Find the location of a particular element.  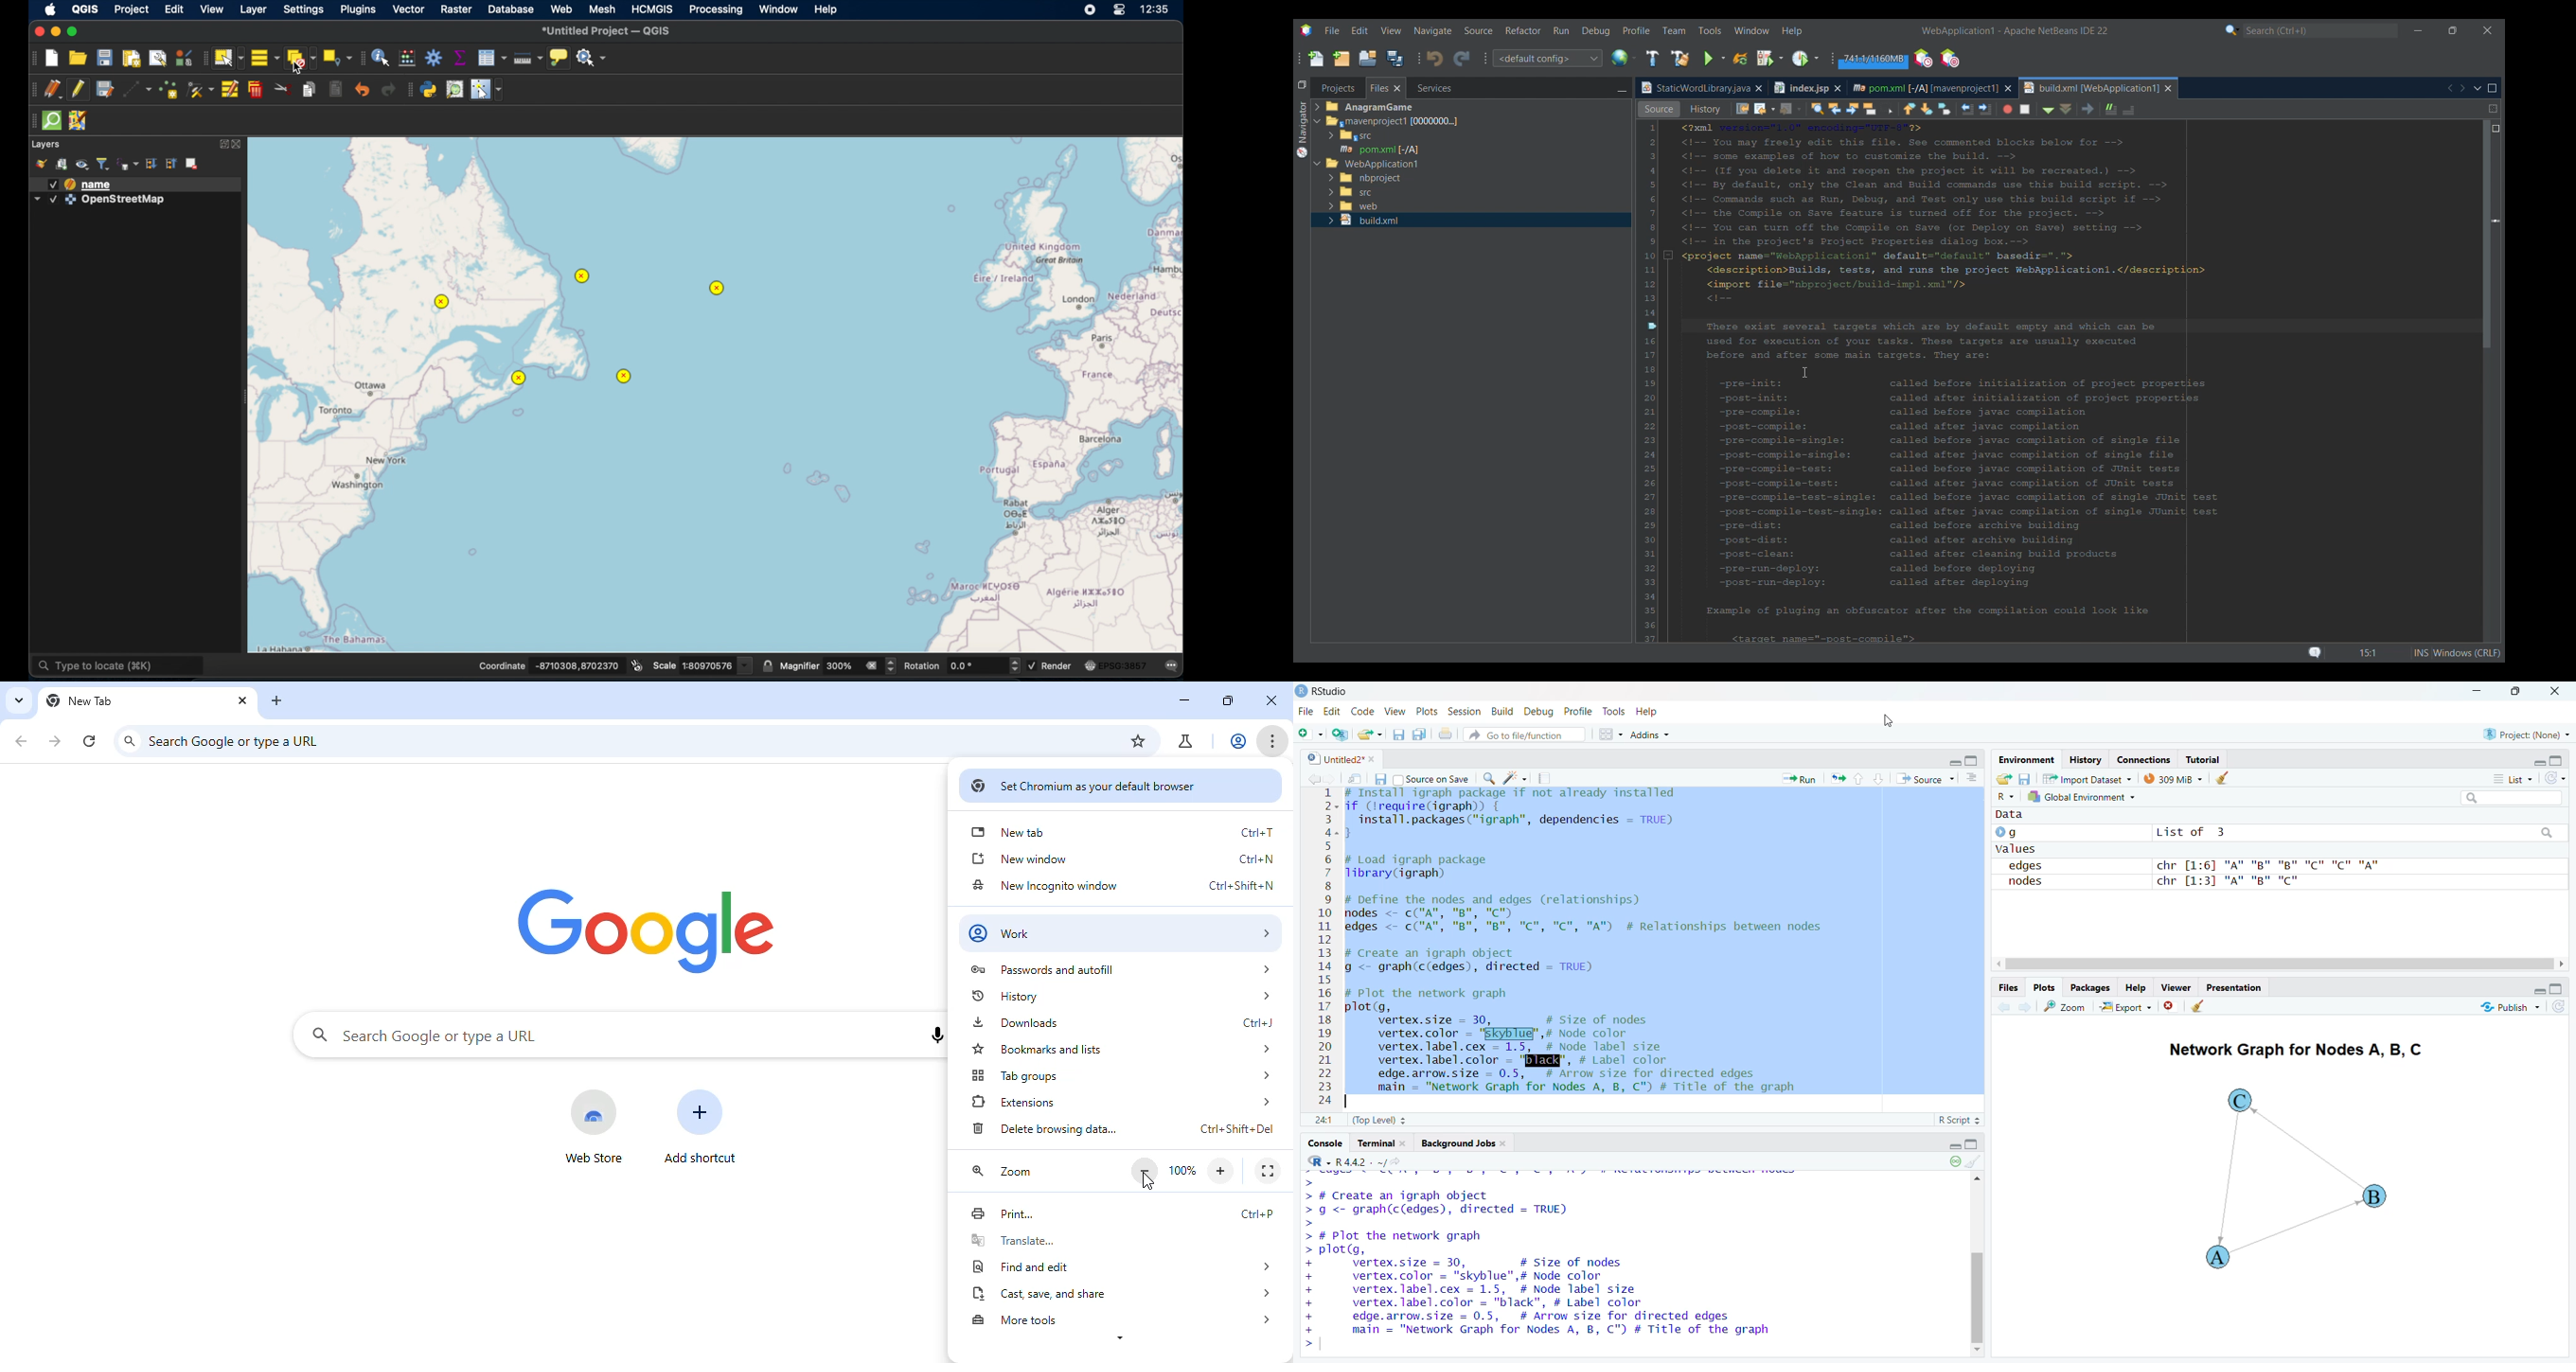

clear is located at coordinates (2197, 1008).